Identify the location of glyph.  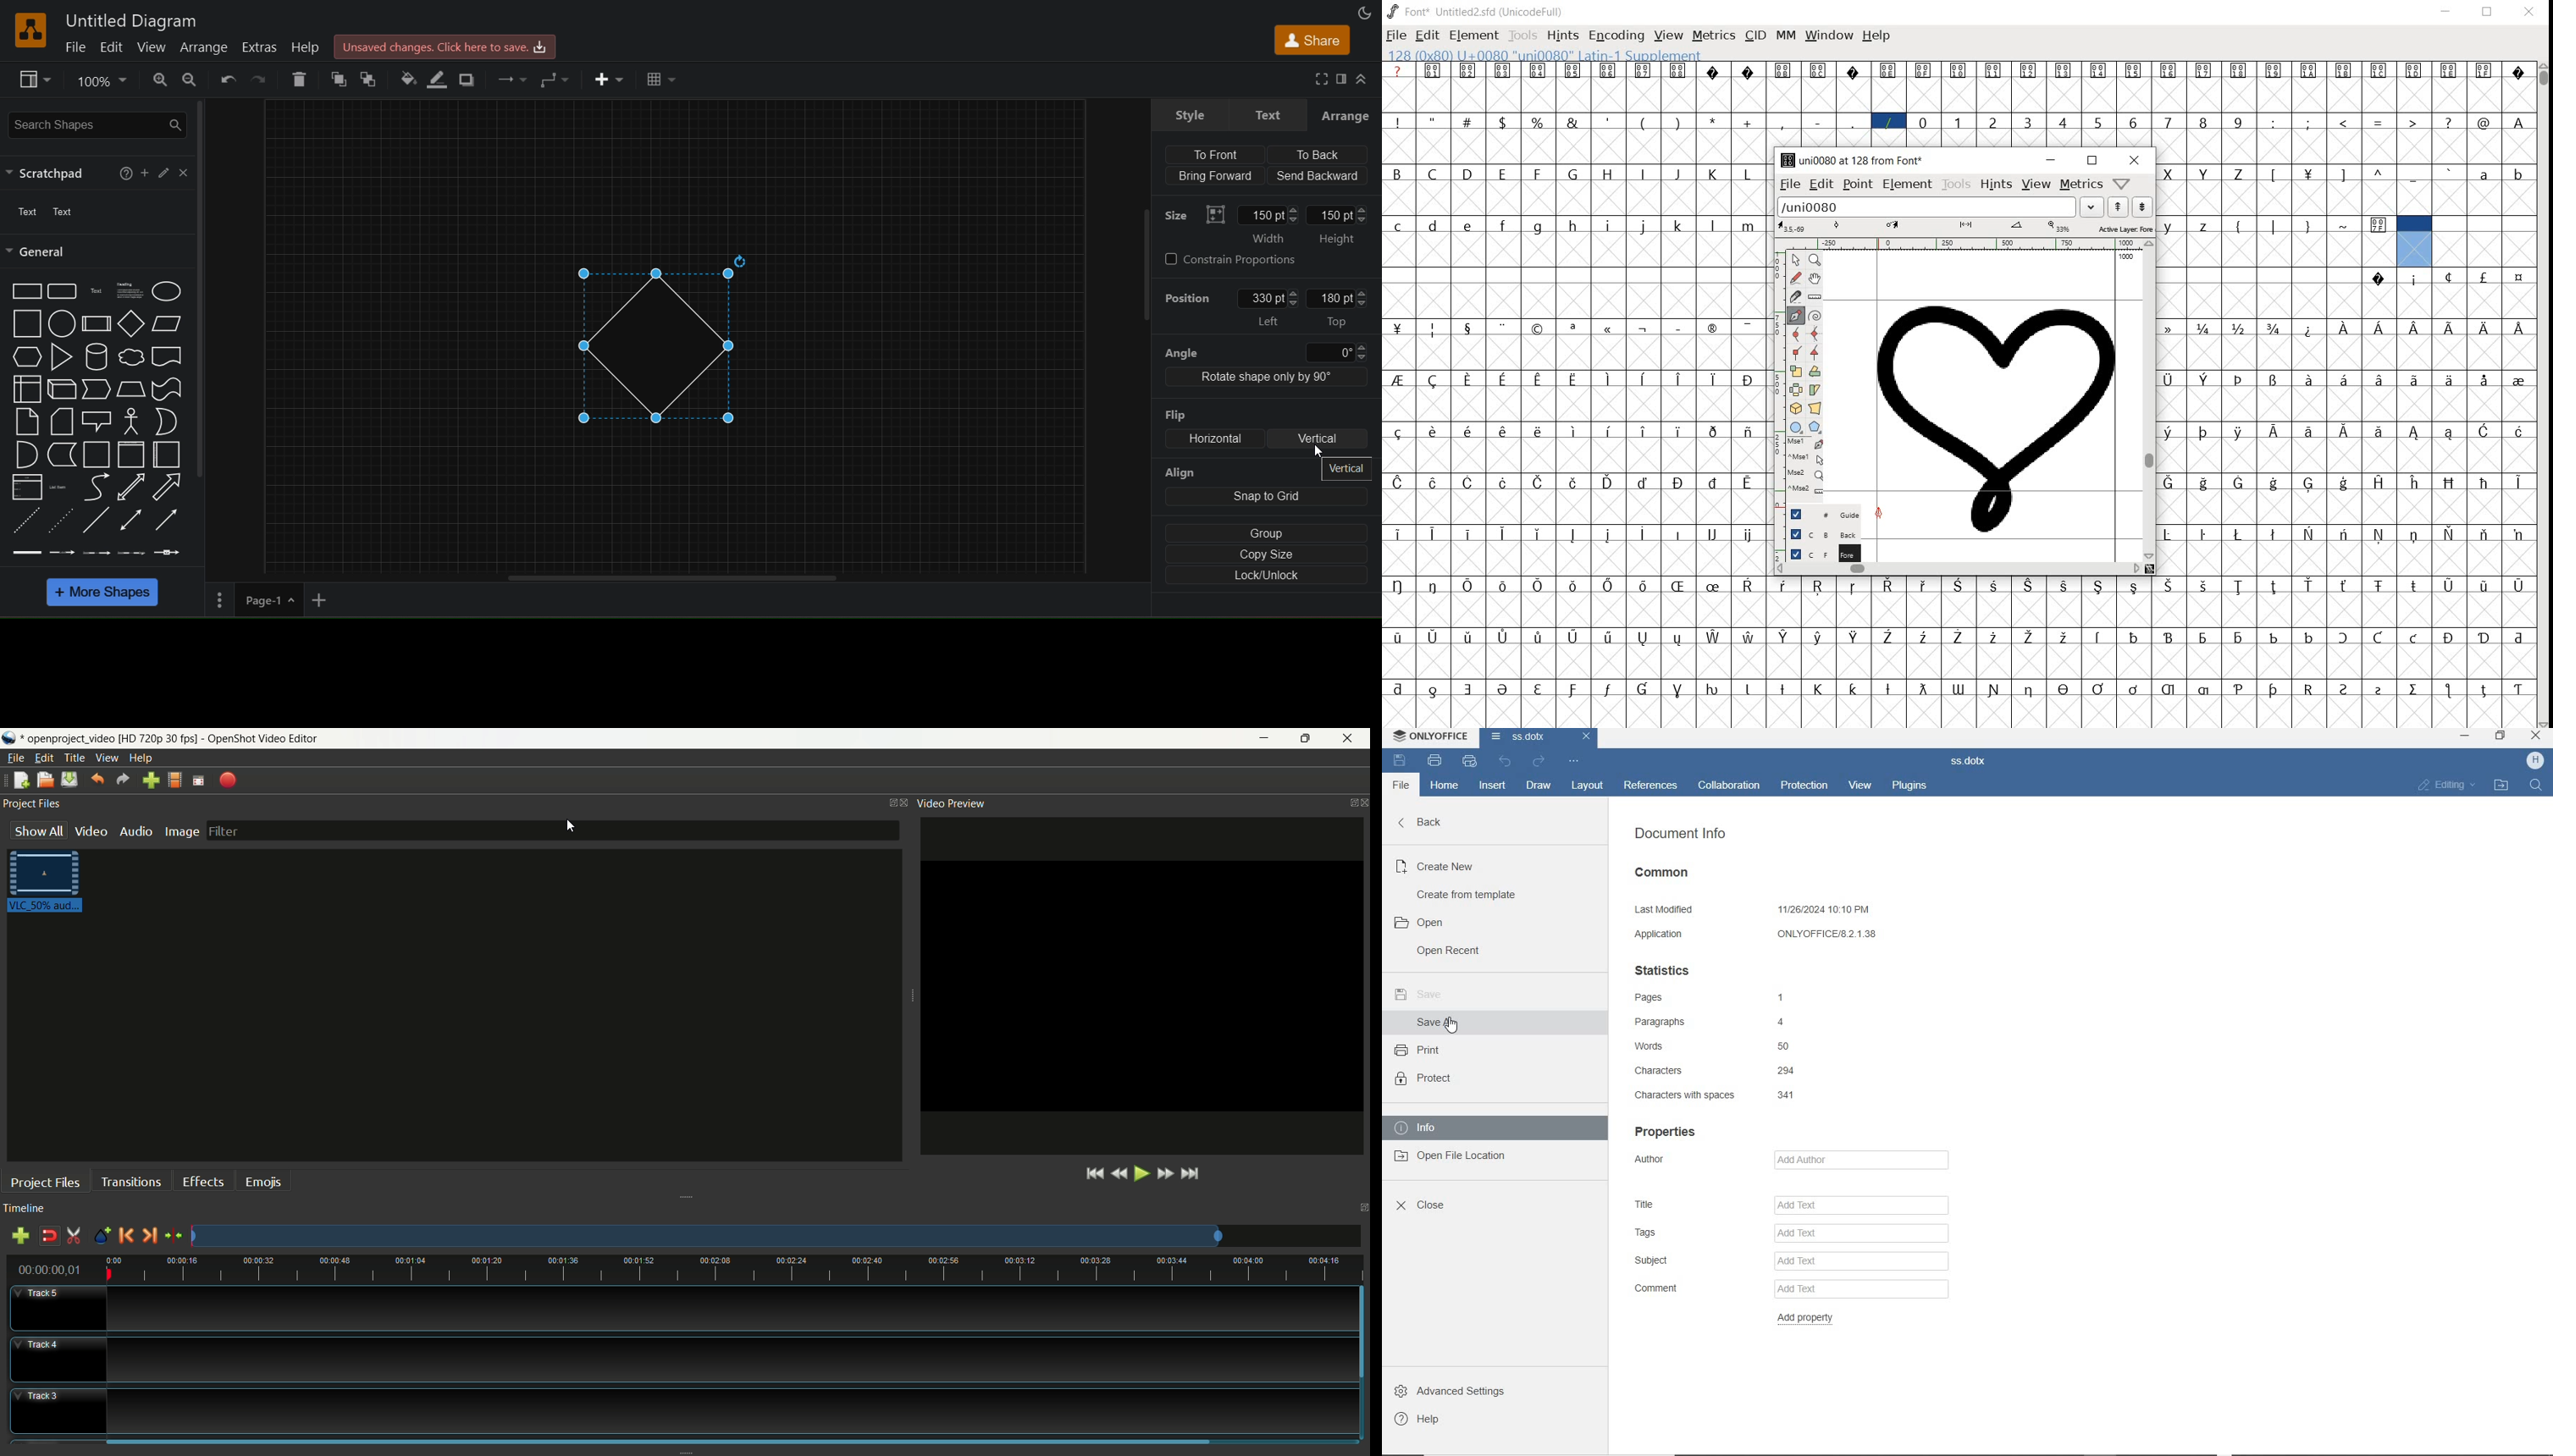
(2168, 122).